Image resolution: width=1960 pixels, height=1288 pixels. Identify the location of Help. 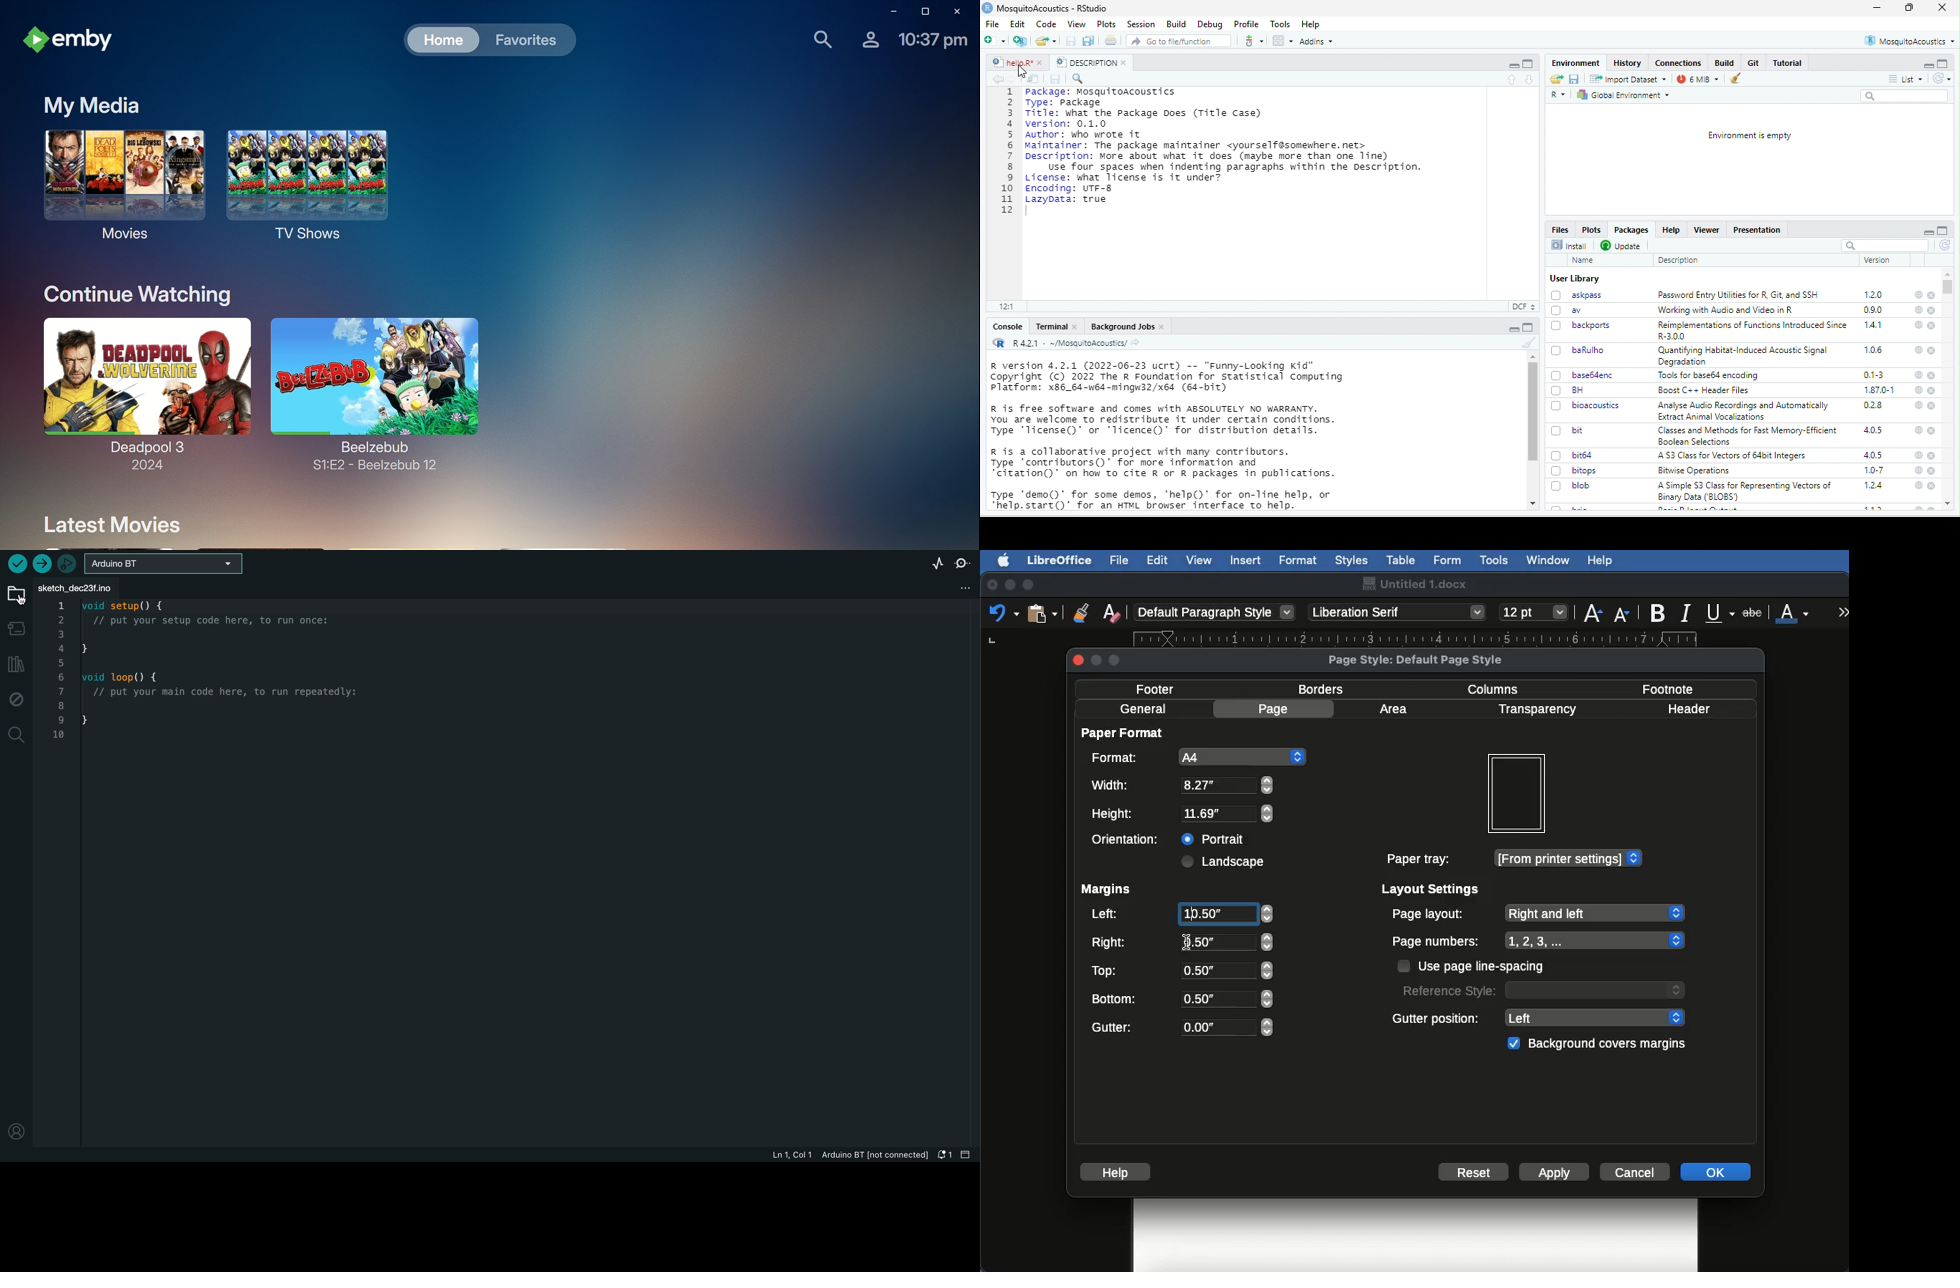
(1118, 1172).